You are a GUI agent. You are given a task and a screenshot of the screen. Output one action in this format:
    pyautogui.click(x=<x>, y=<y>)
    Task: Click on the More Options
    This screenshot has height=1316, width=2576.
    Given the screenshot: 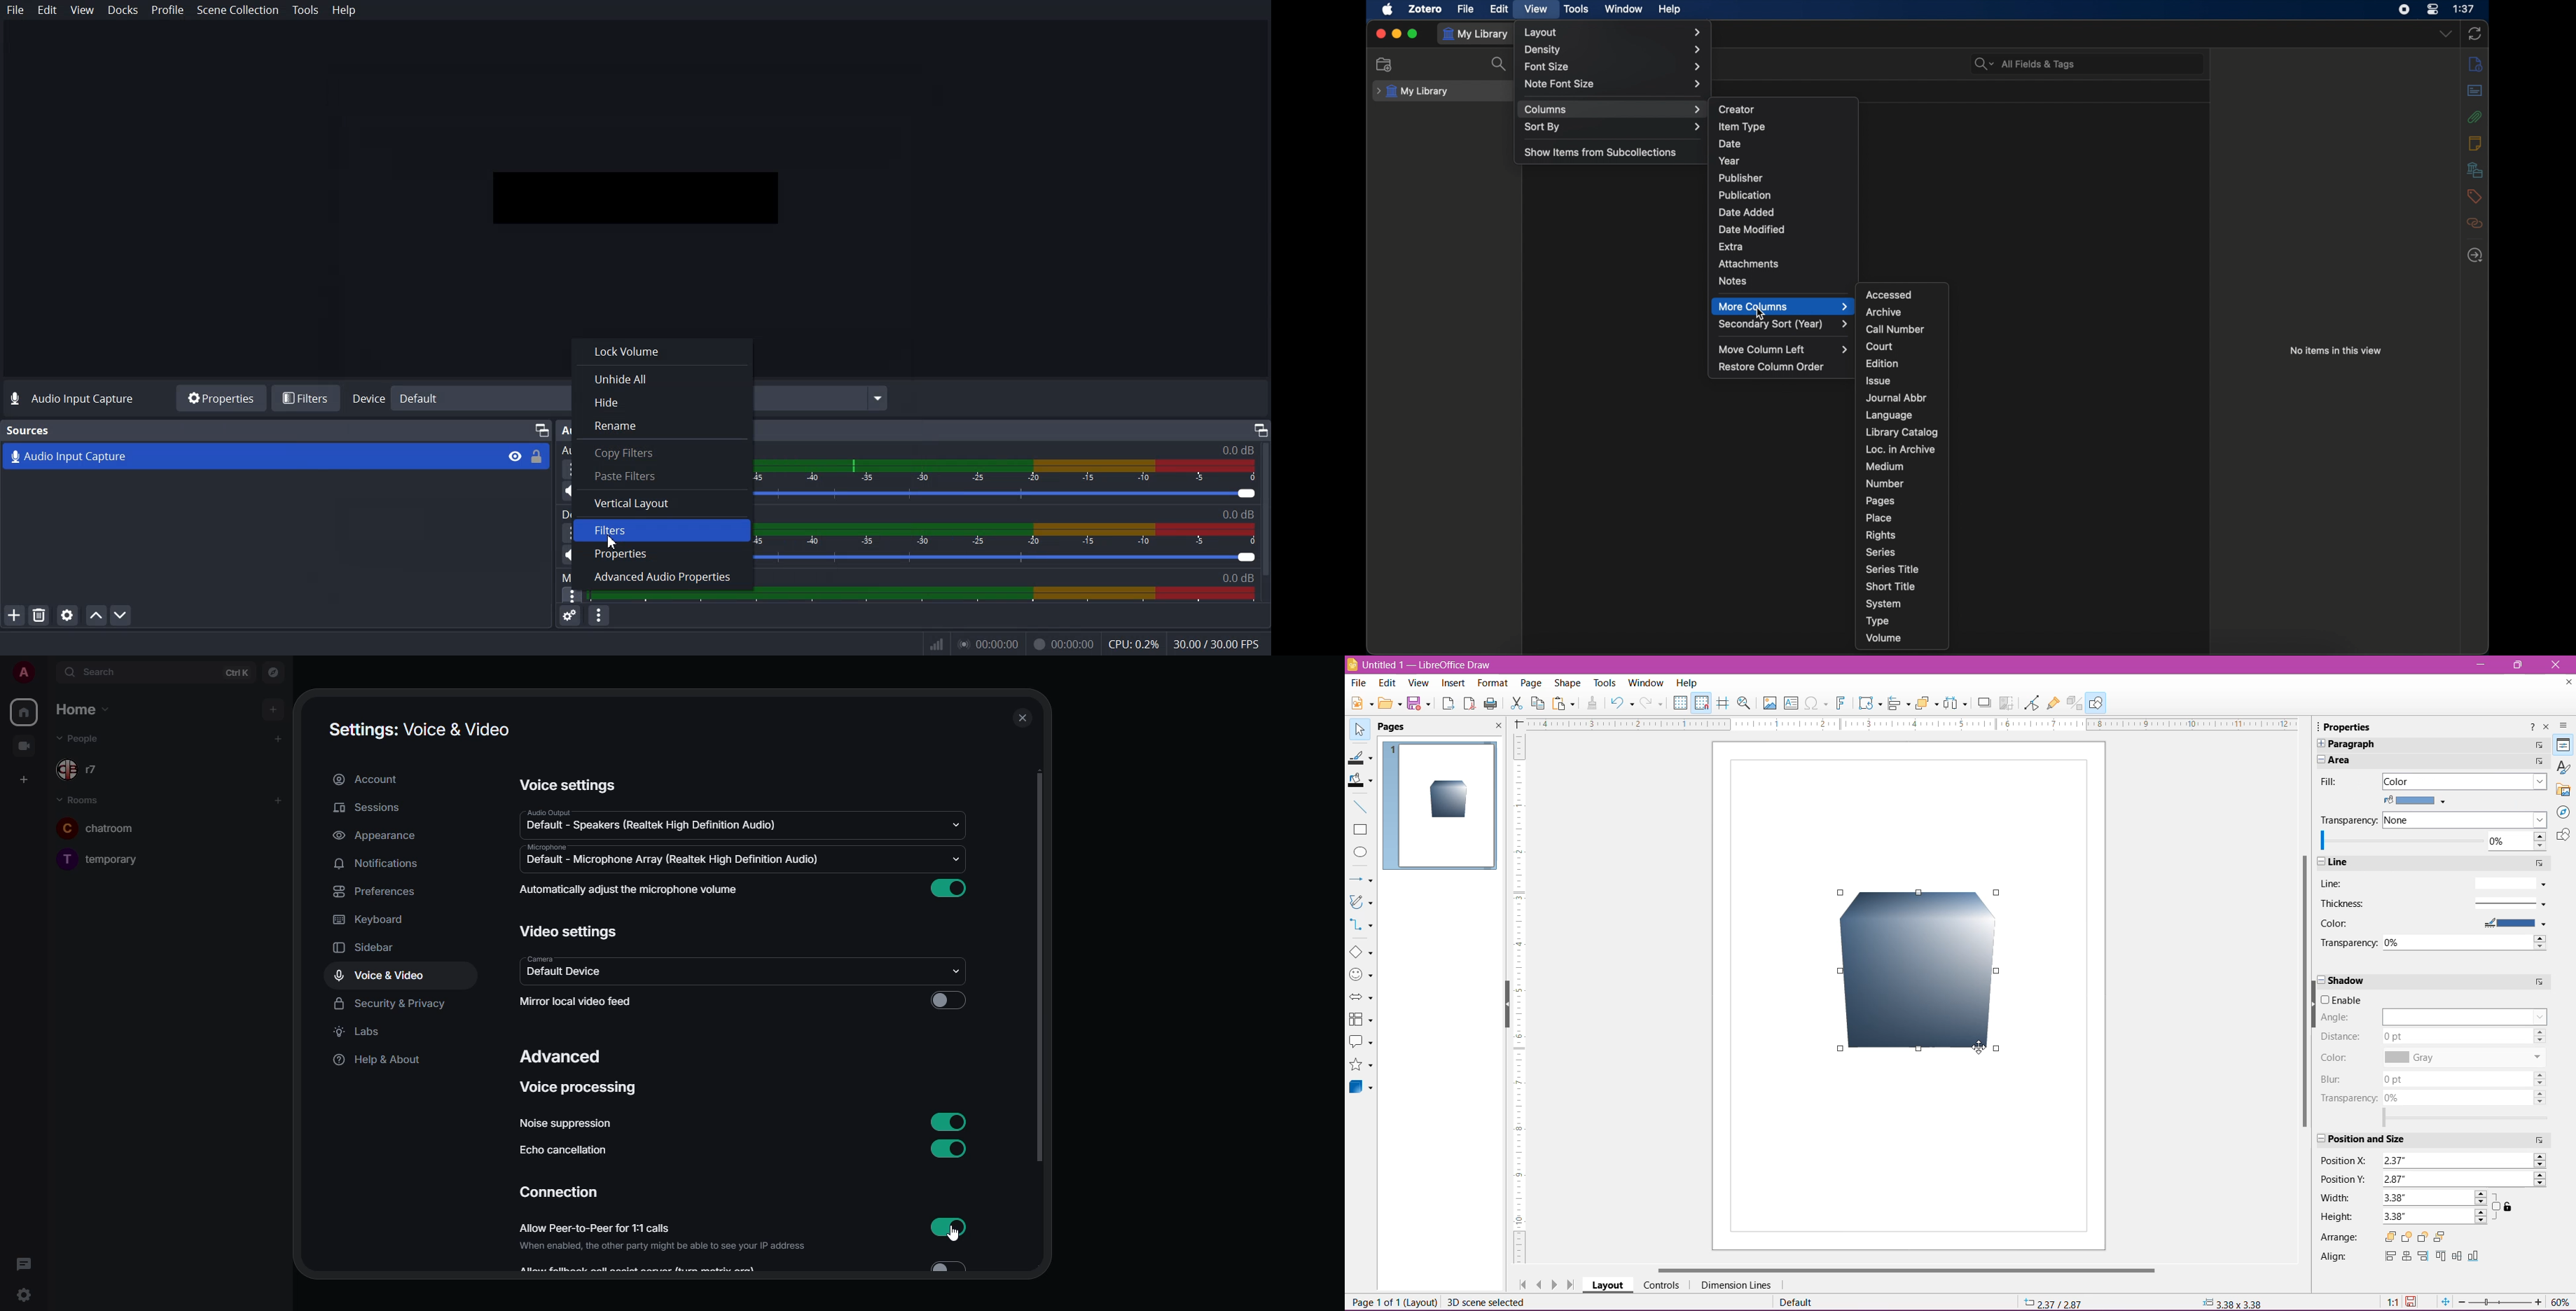 What is the action you would take?
    pyautogui.click(x=2542, y=743)
    